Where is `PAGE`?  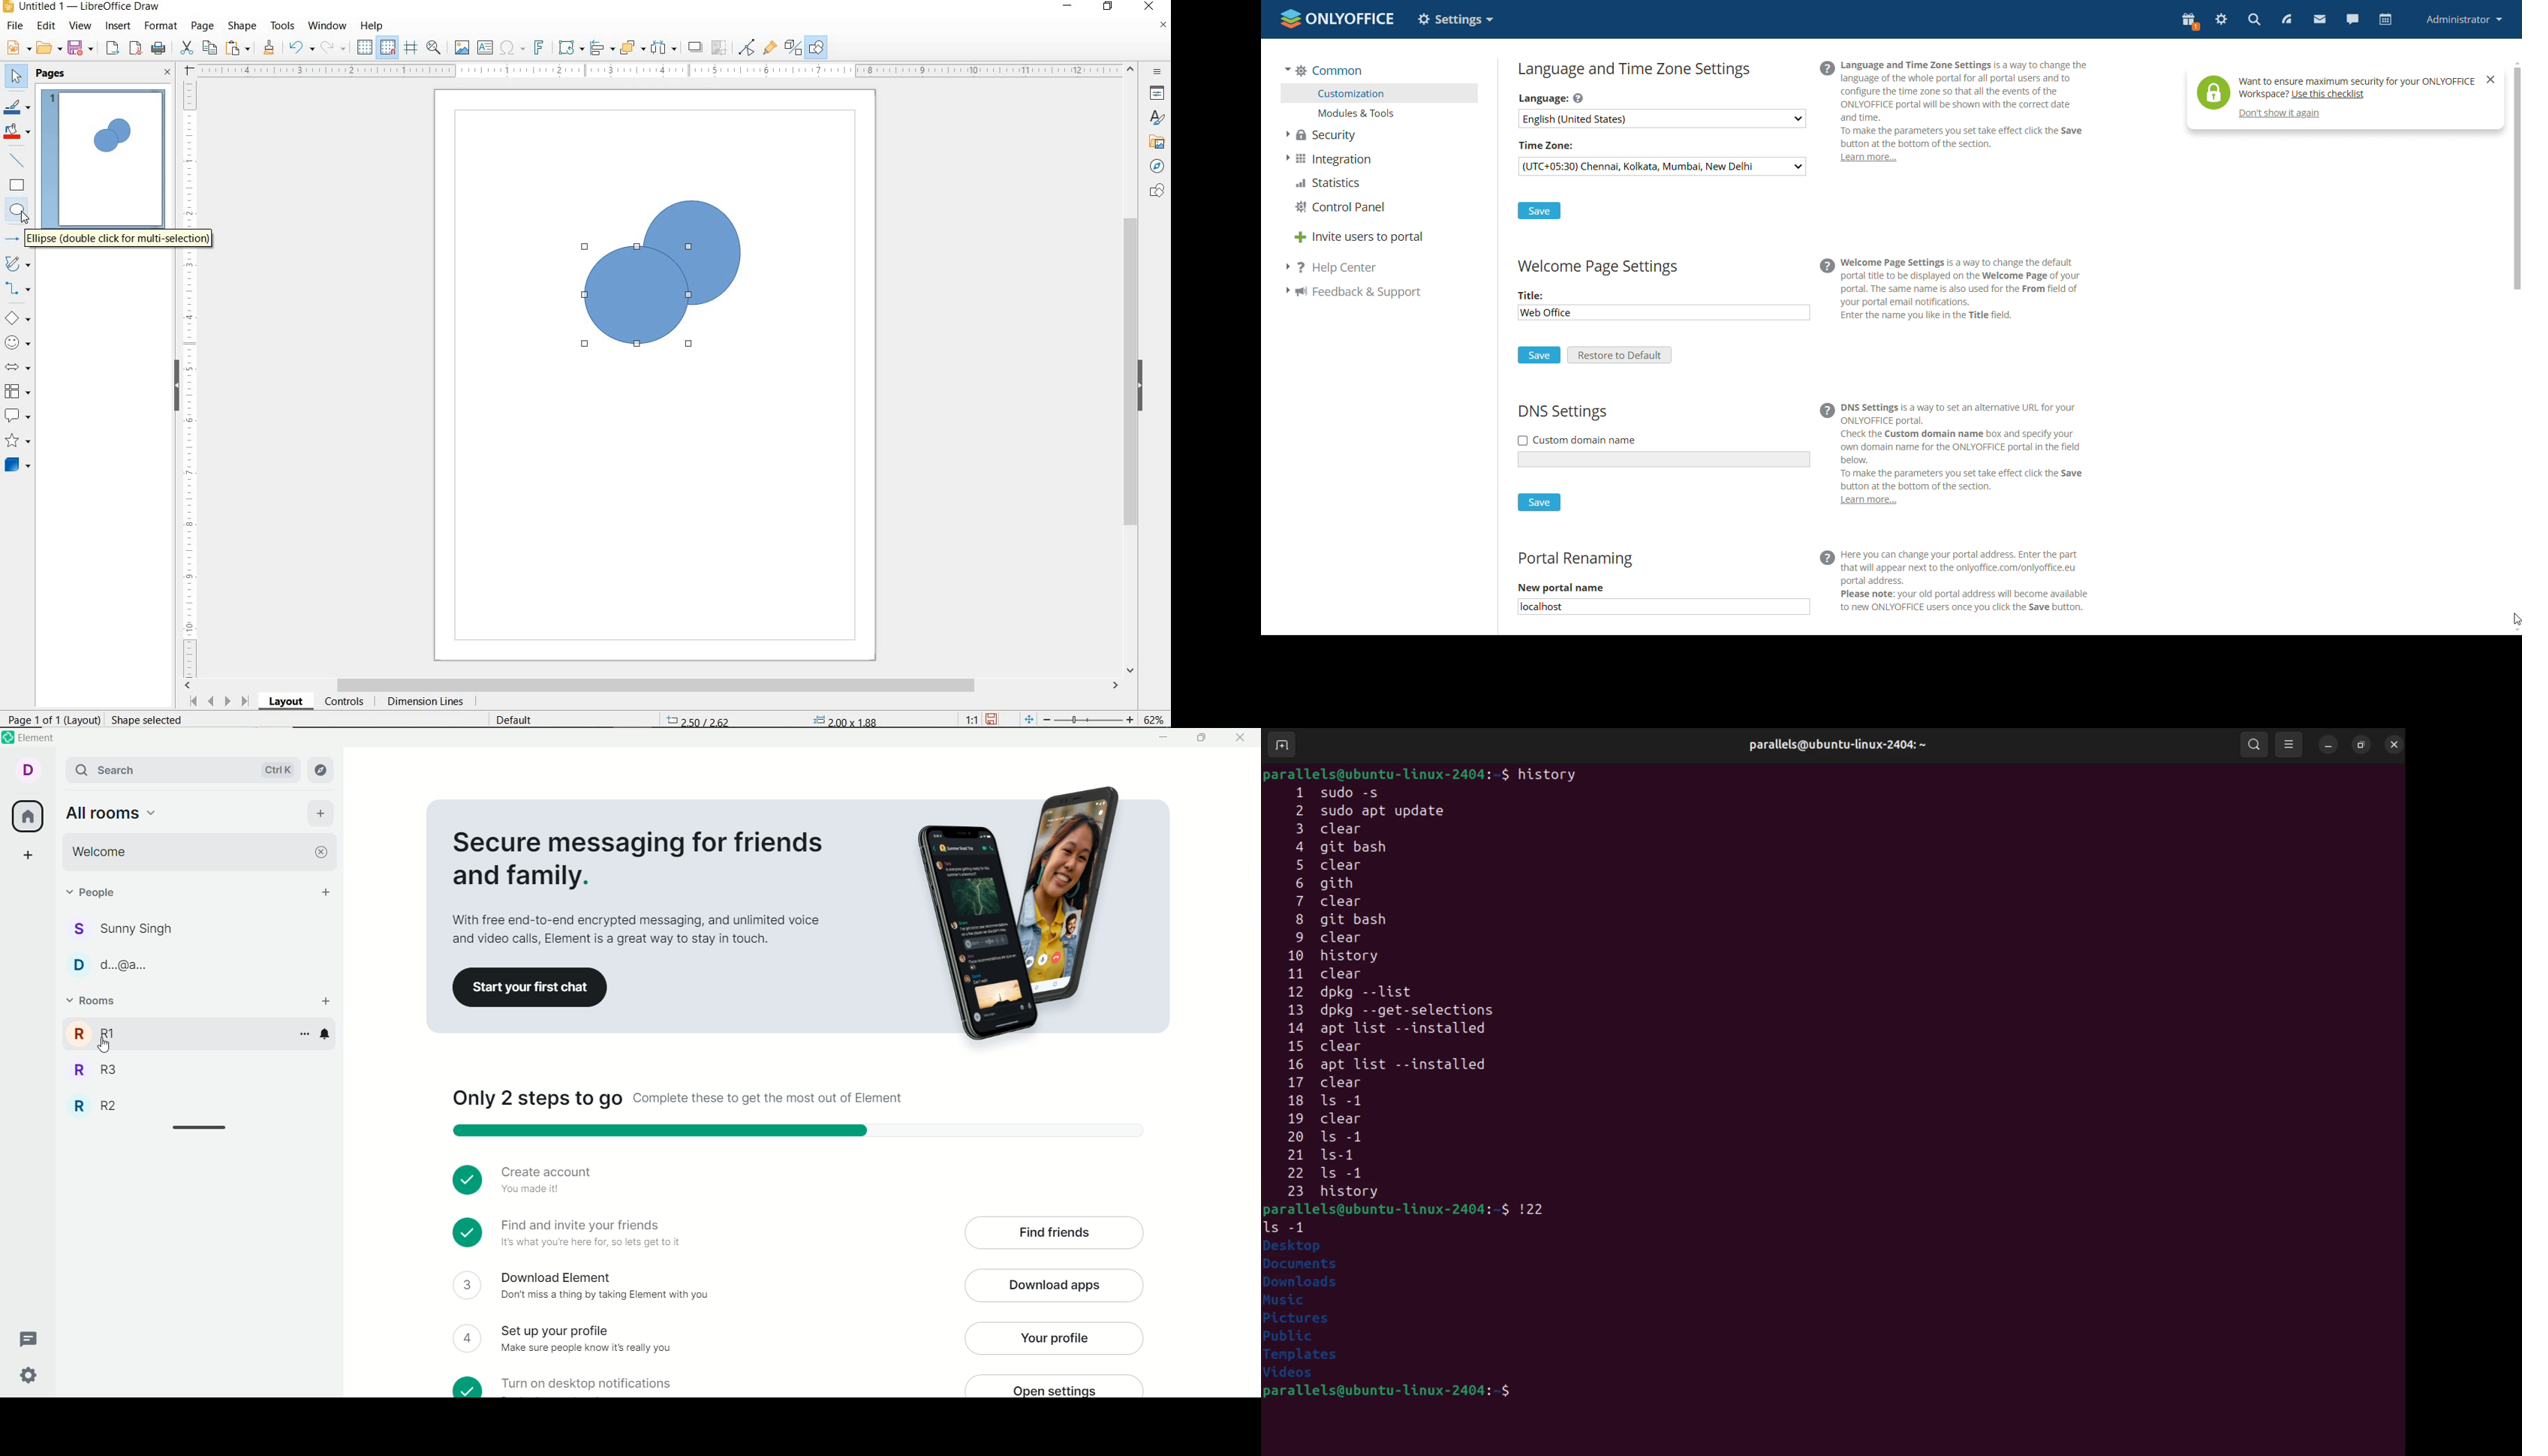
PAGE is located at coordinates (202, 26).